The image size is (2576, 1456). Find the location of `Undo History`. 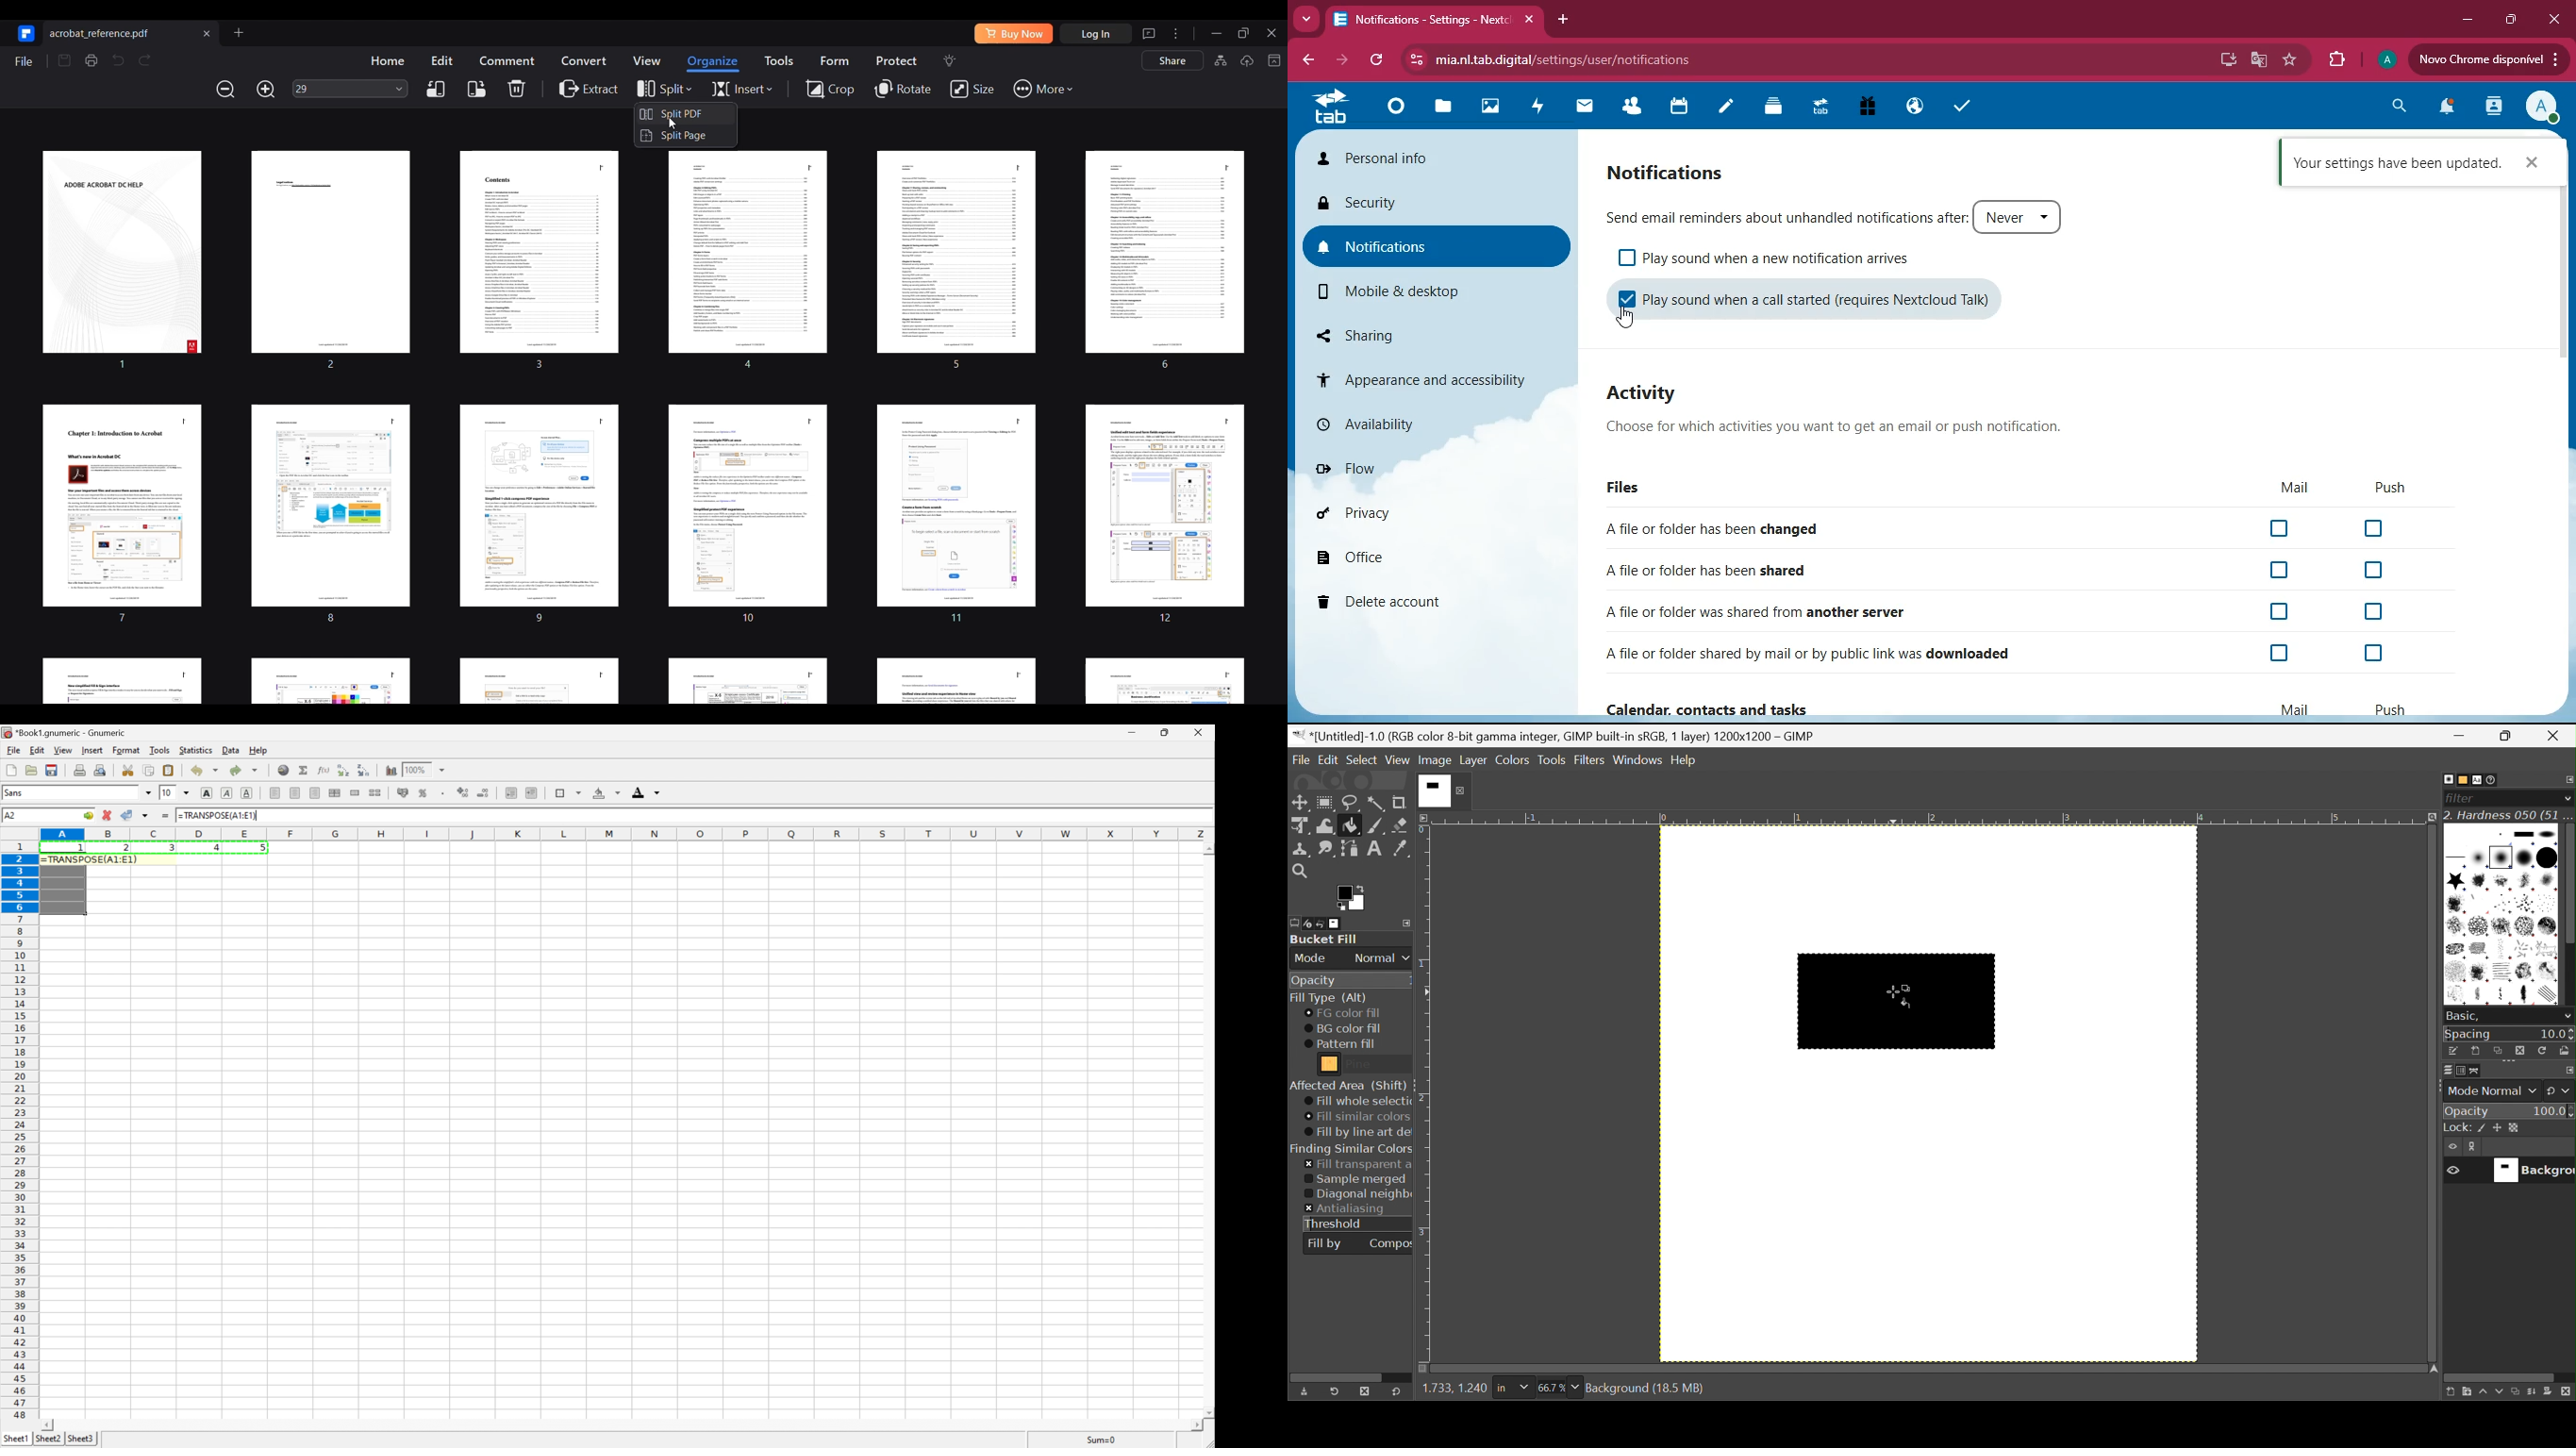

Undo History is located at coordinates (1320, 925).